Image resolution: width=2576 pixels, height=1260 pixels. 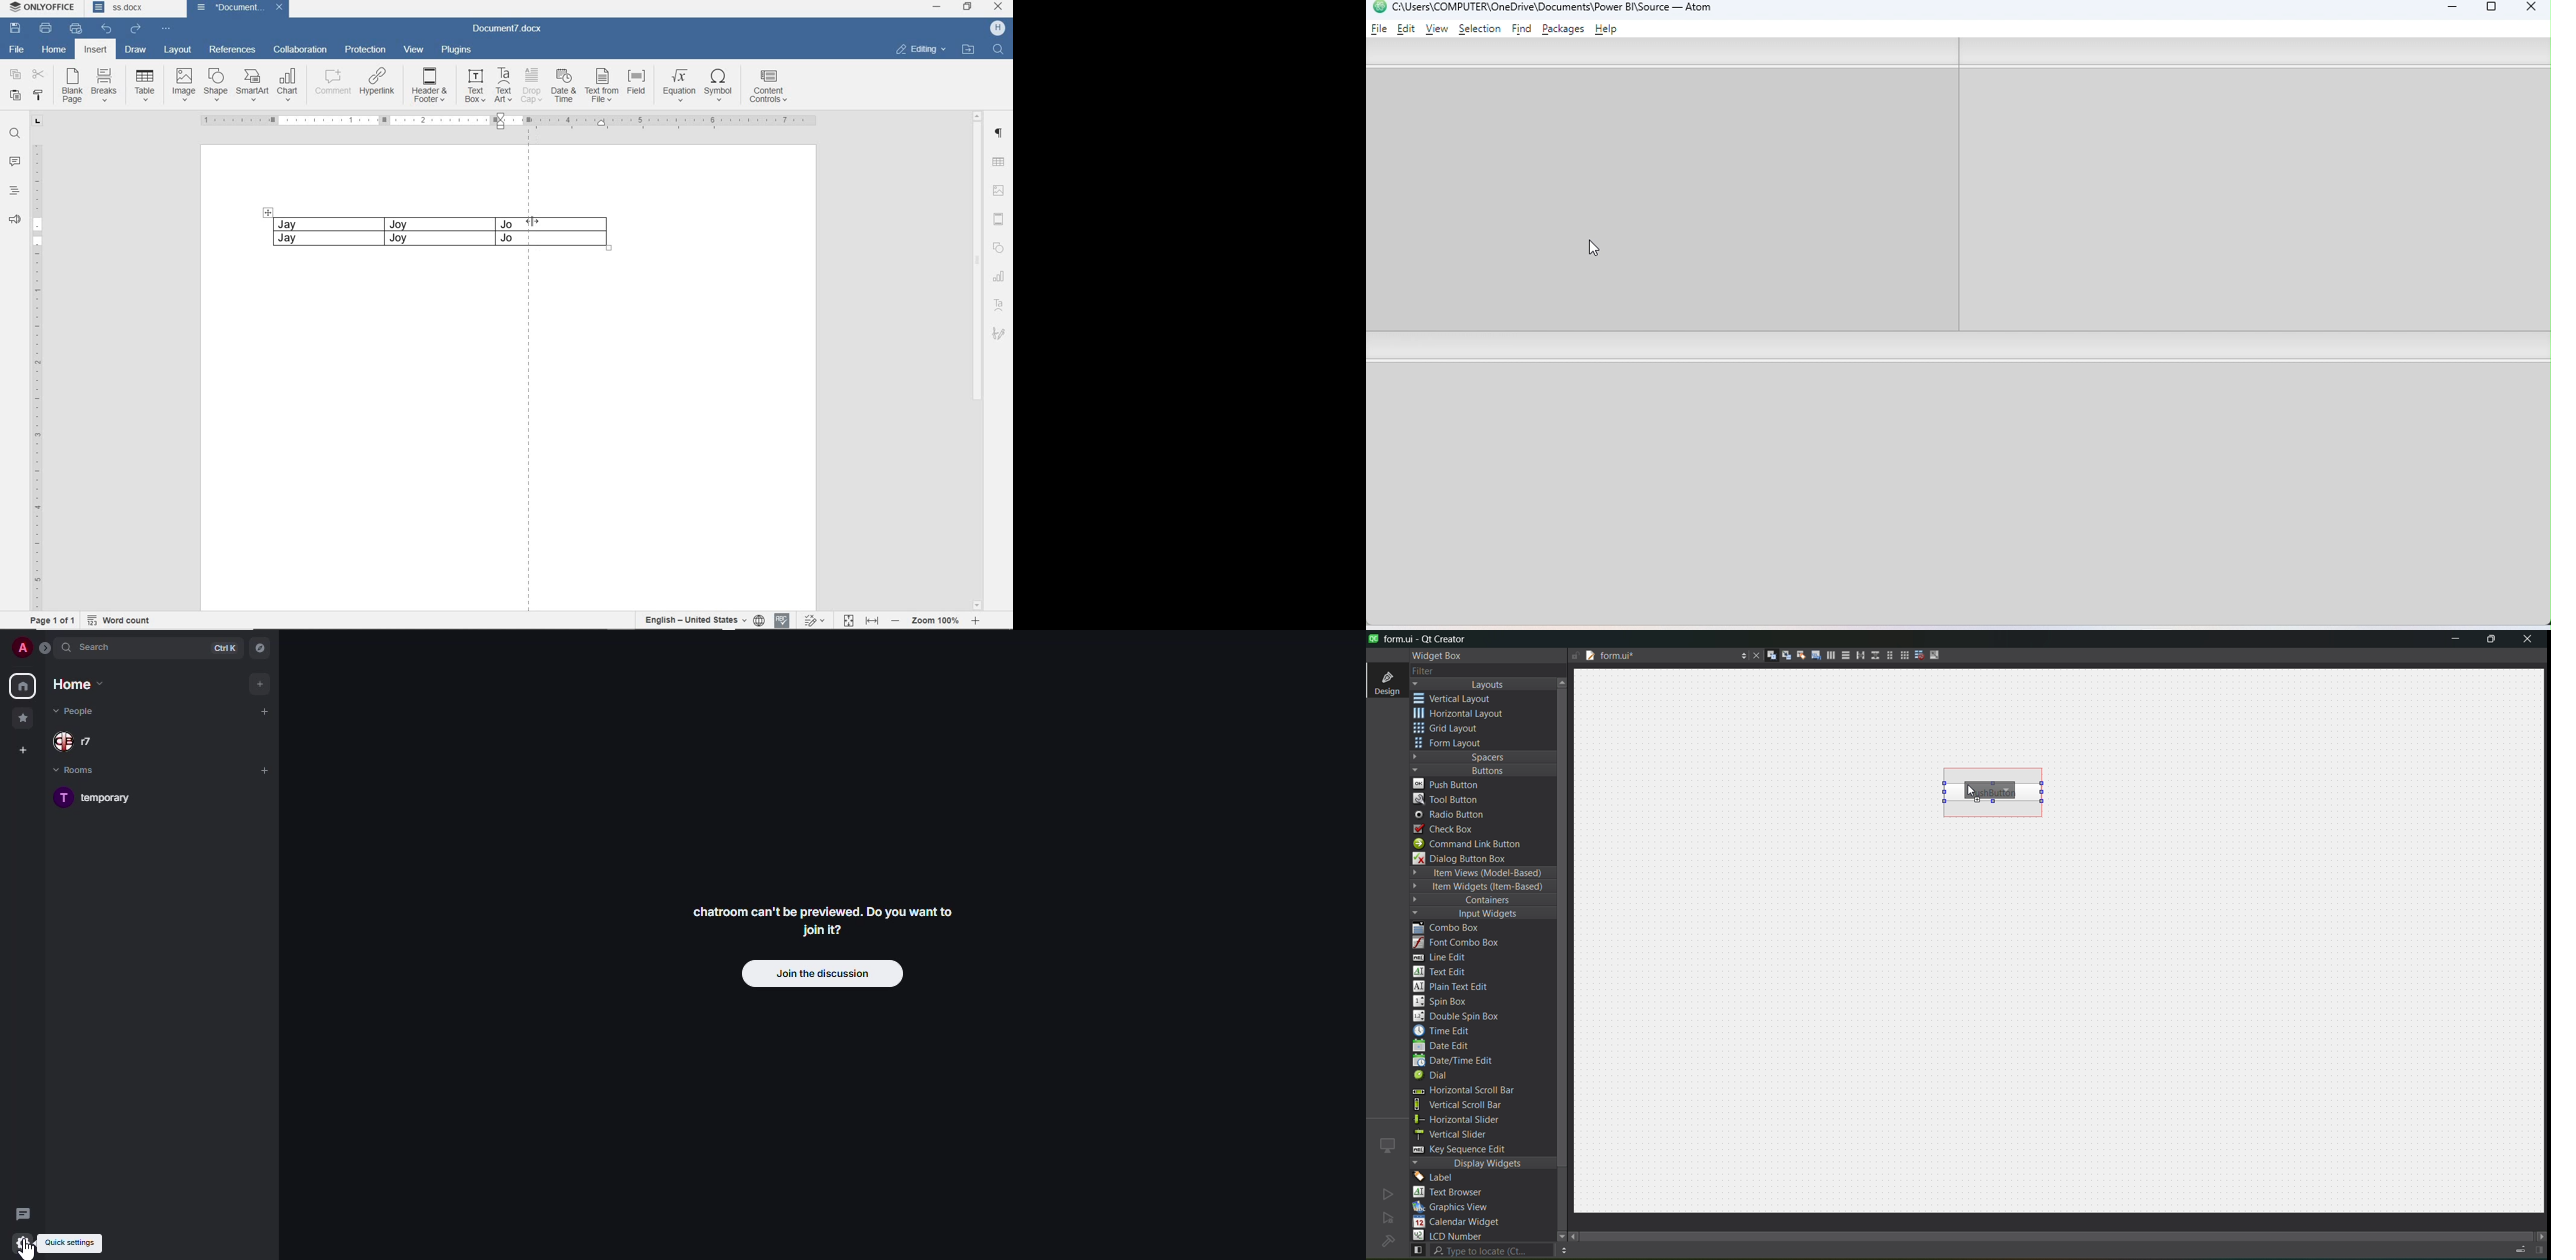 I want to click on TEXT LANGUAGE, so click(x=694, y=620).